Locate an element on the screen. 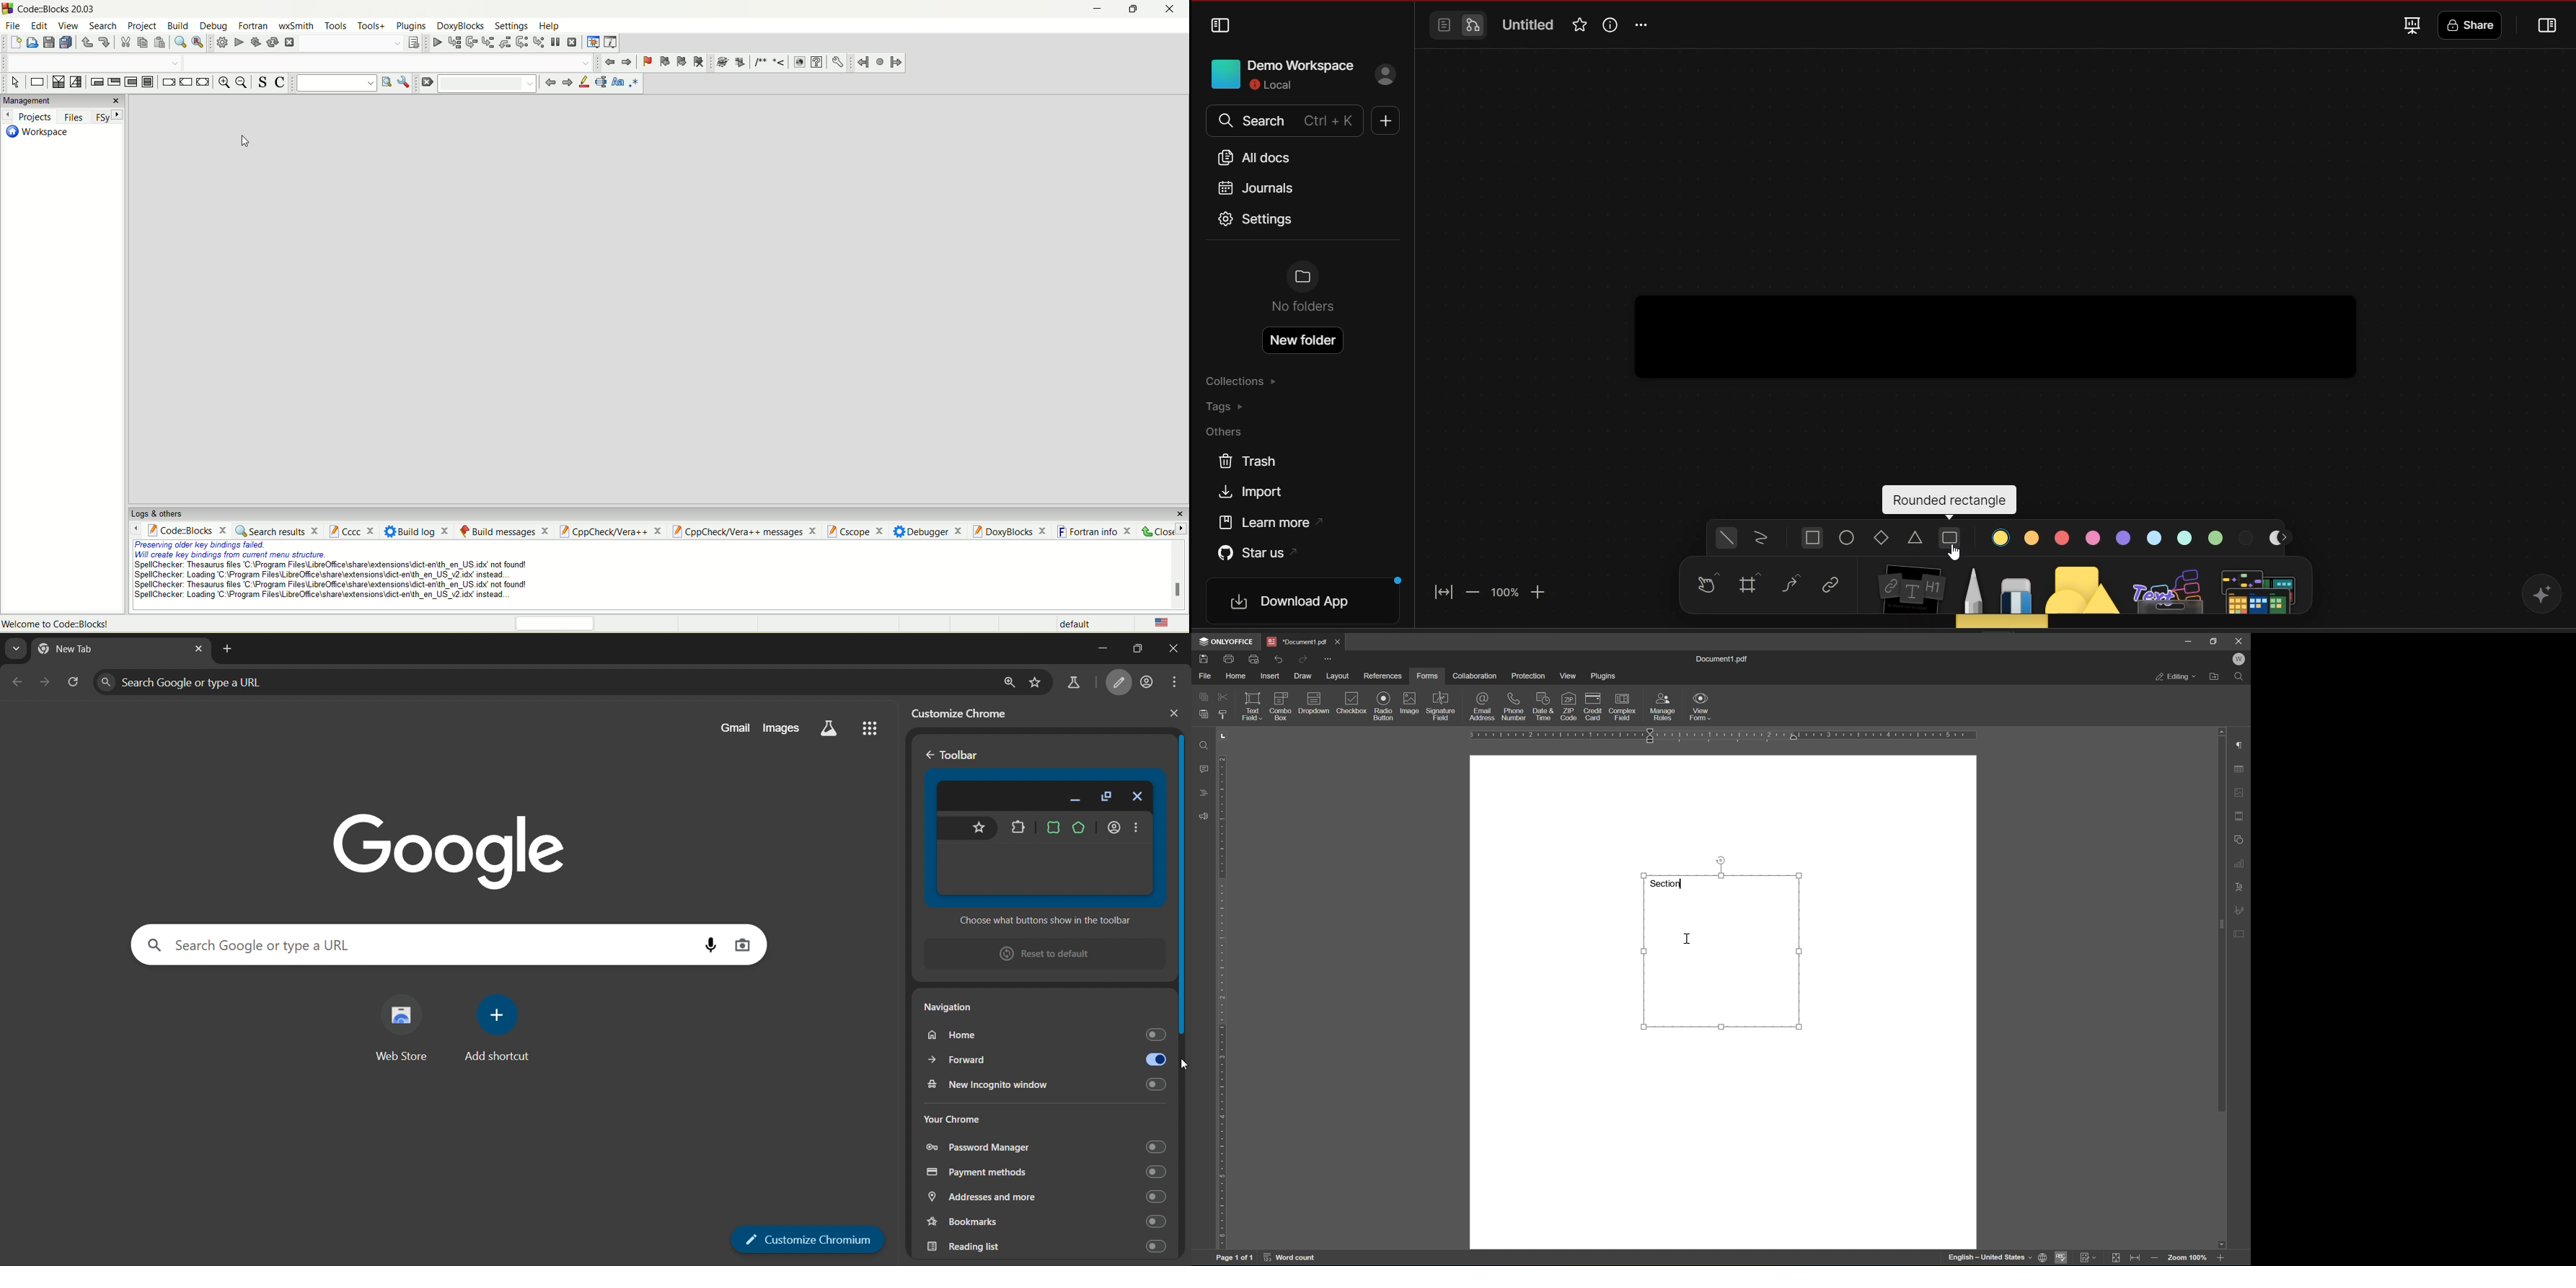 Image resolution: width=2576 pixels, height=1288 pixels. next bookmark is located at coordinates (682, 61).